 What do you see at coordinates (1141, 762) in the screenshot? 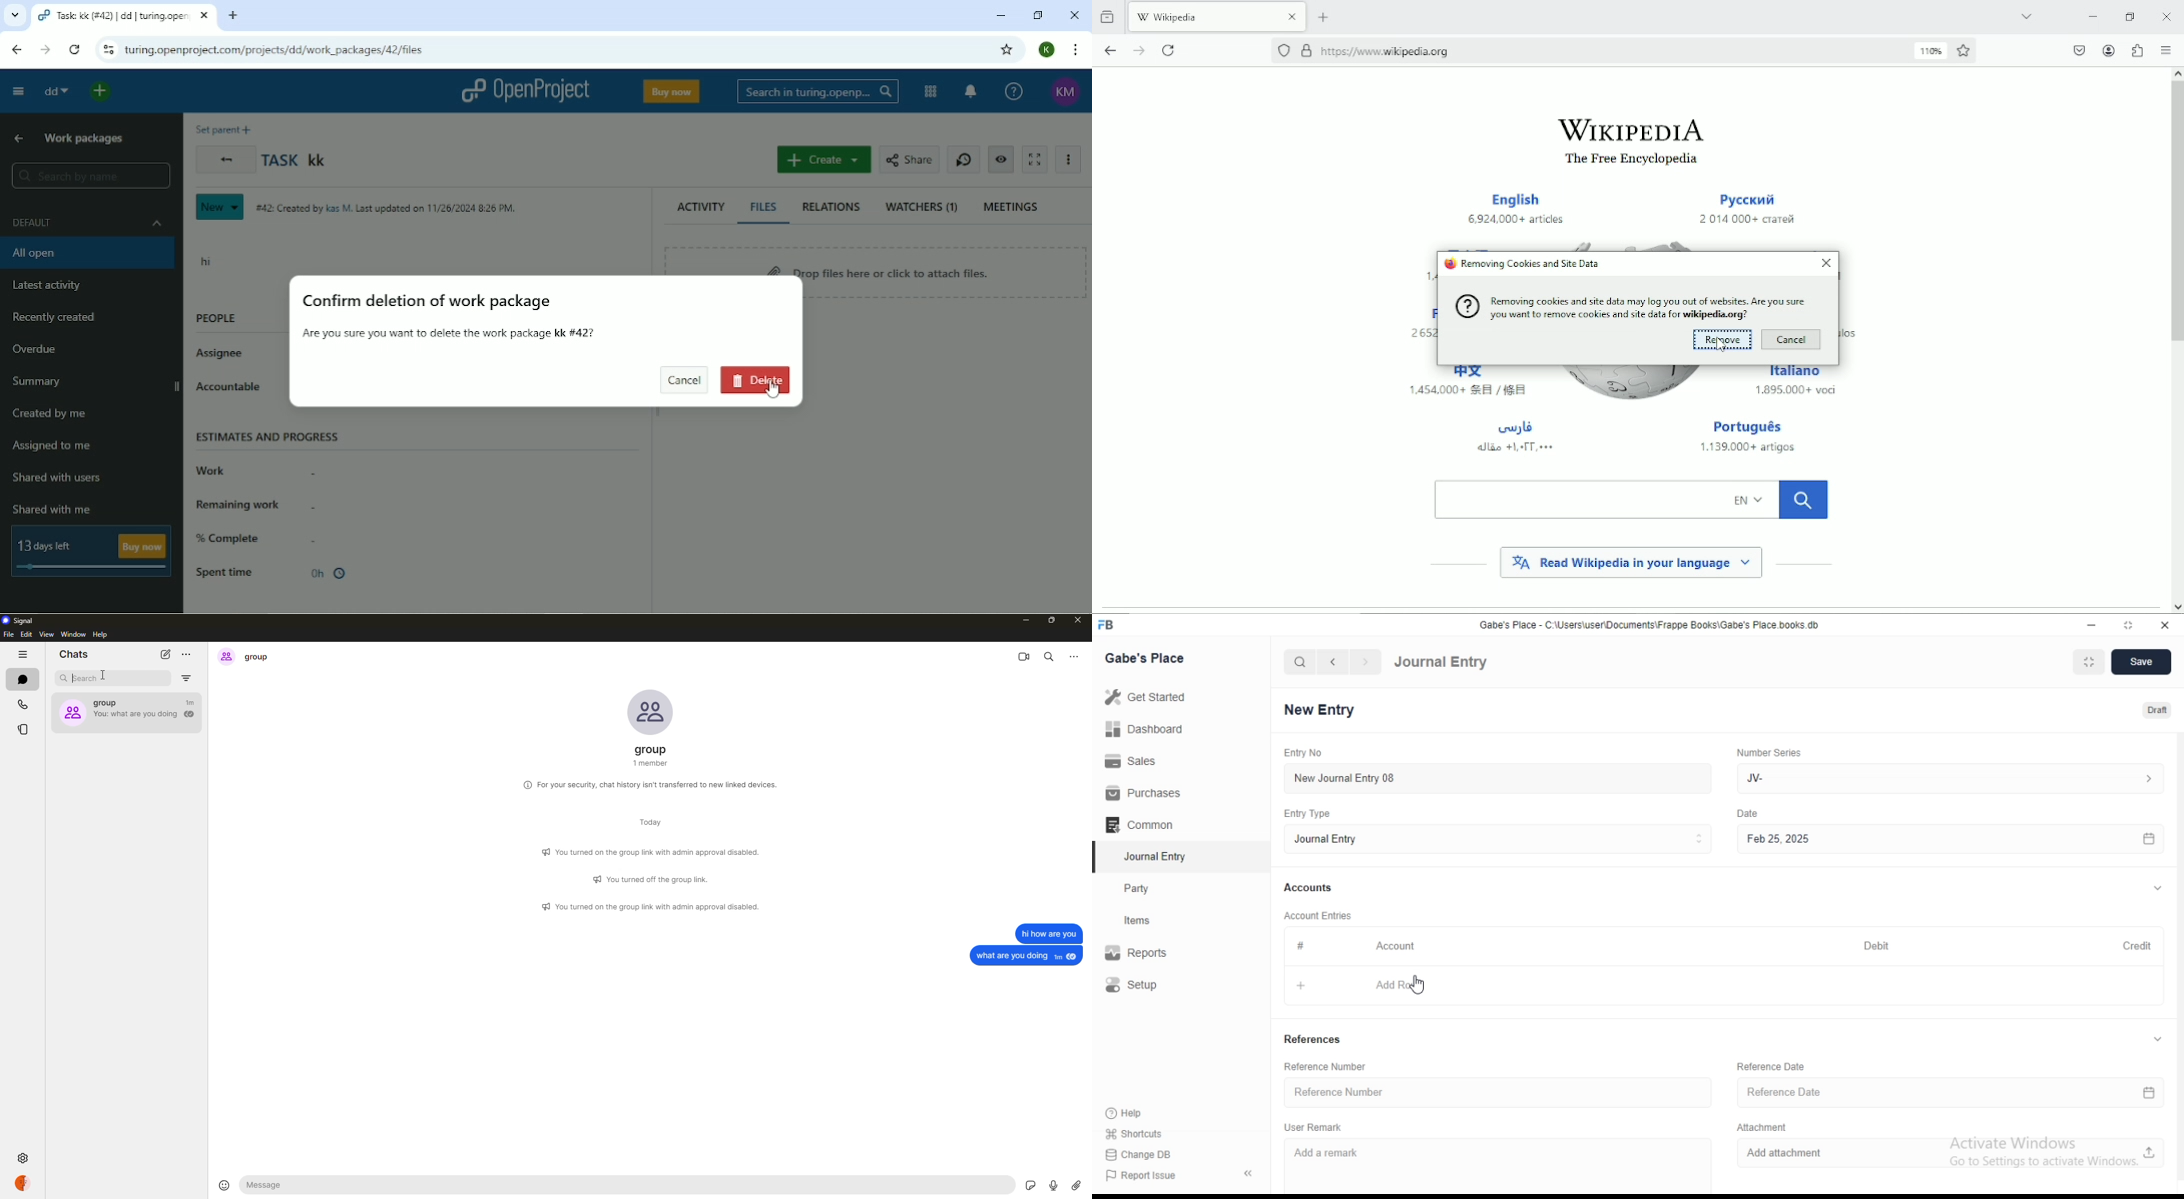
I see `Sales` at bounding box center [1141, 762].